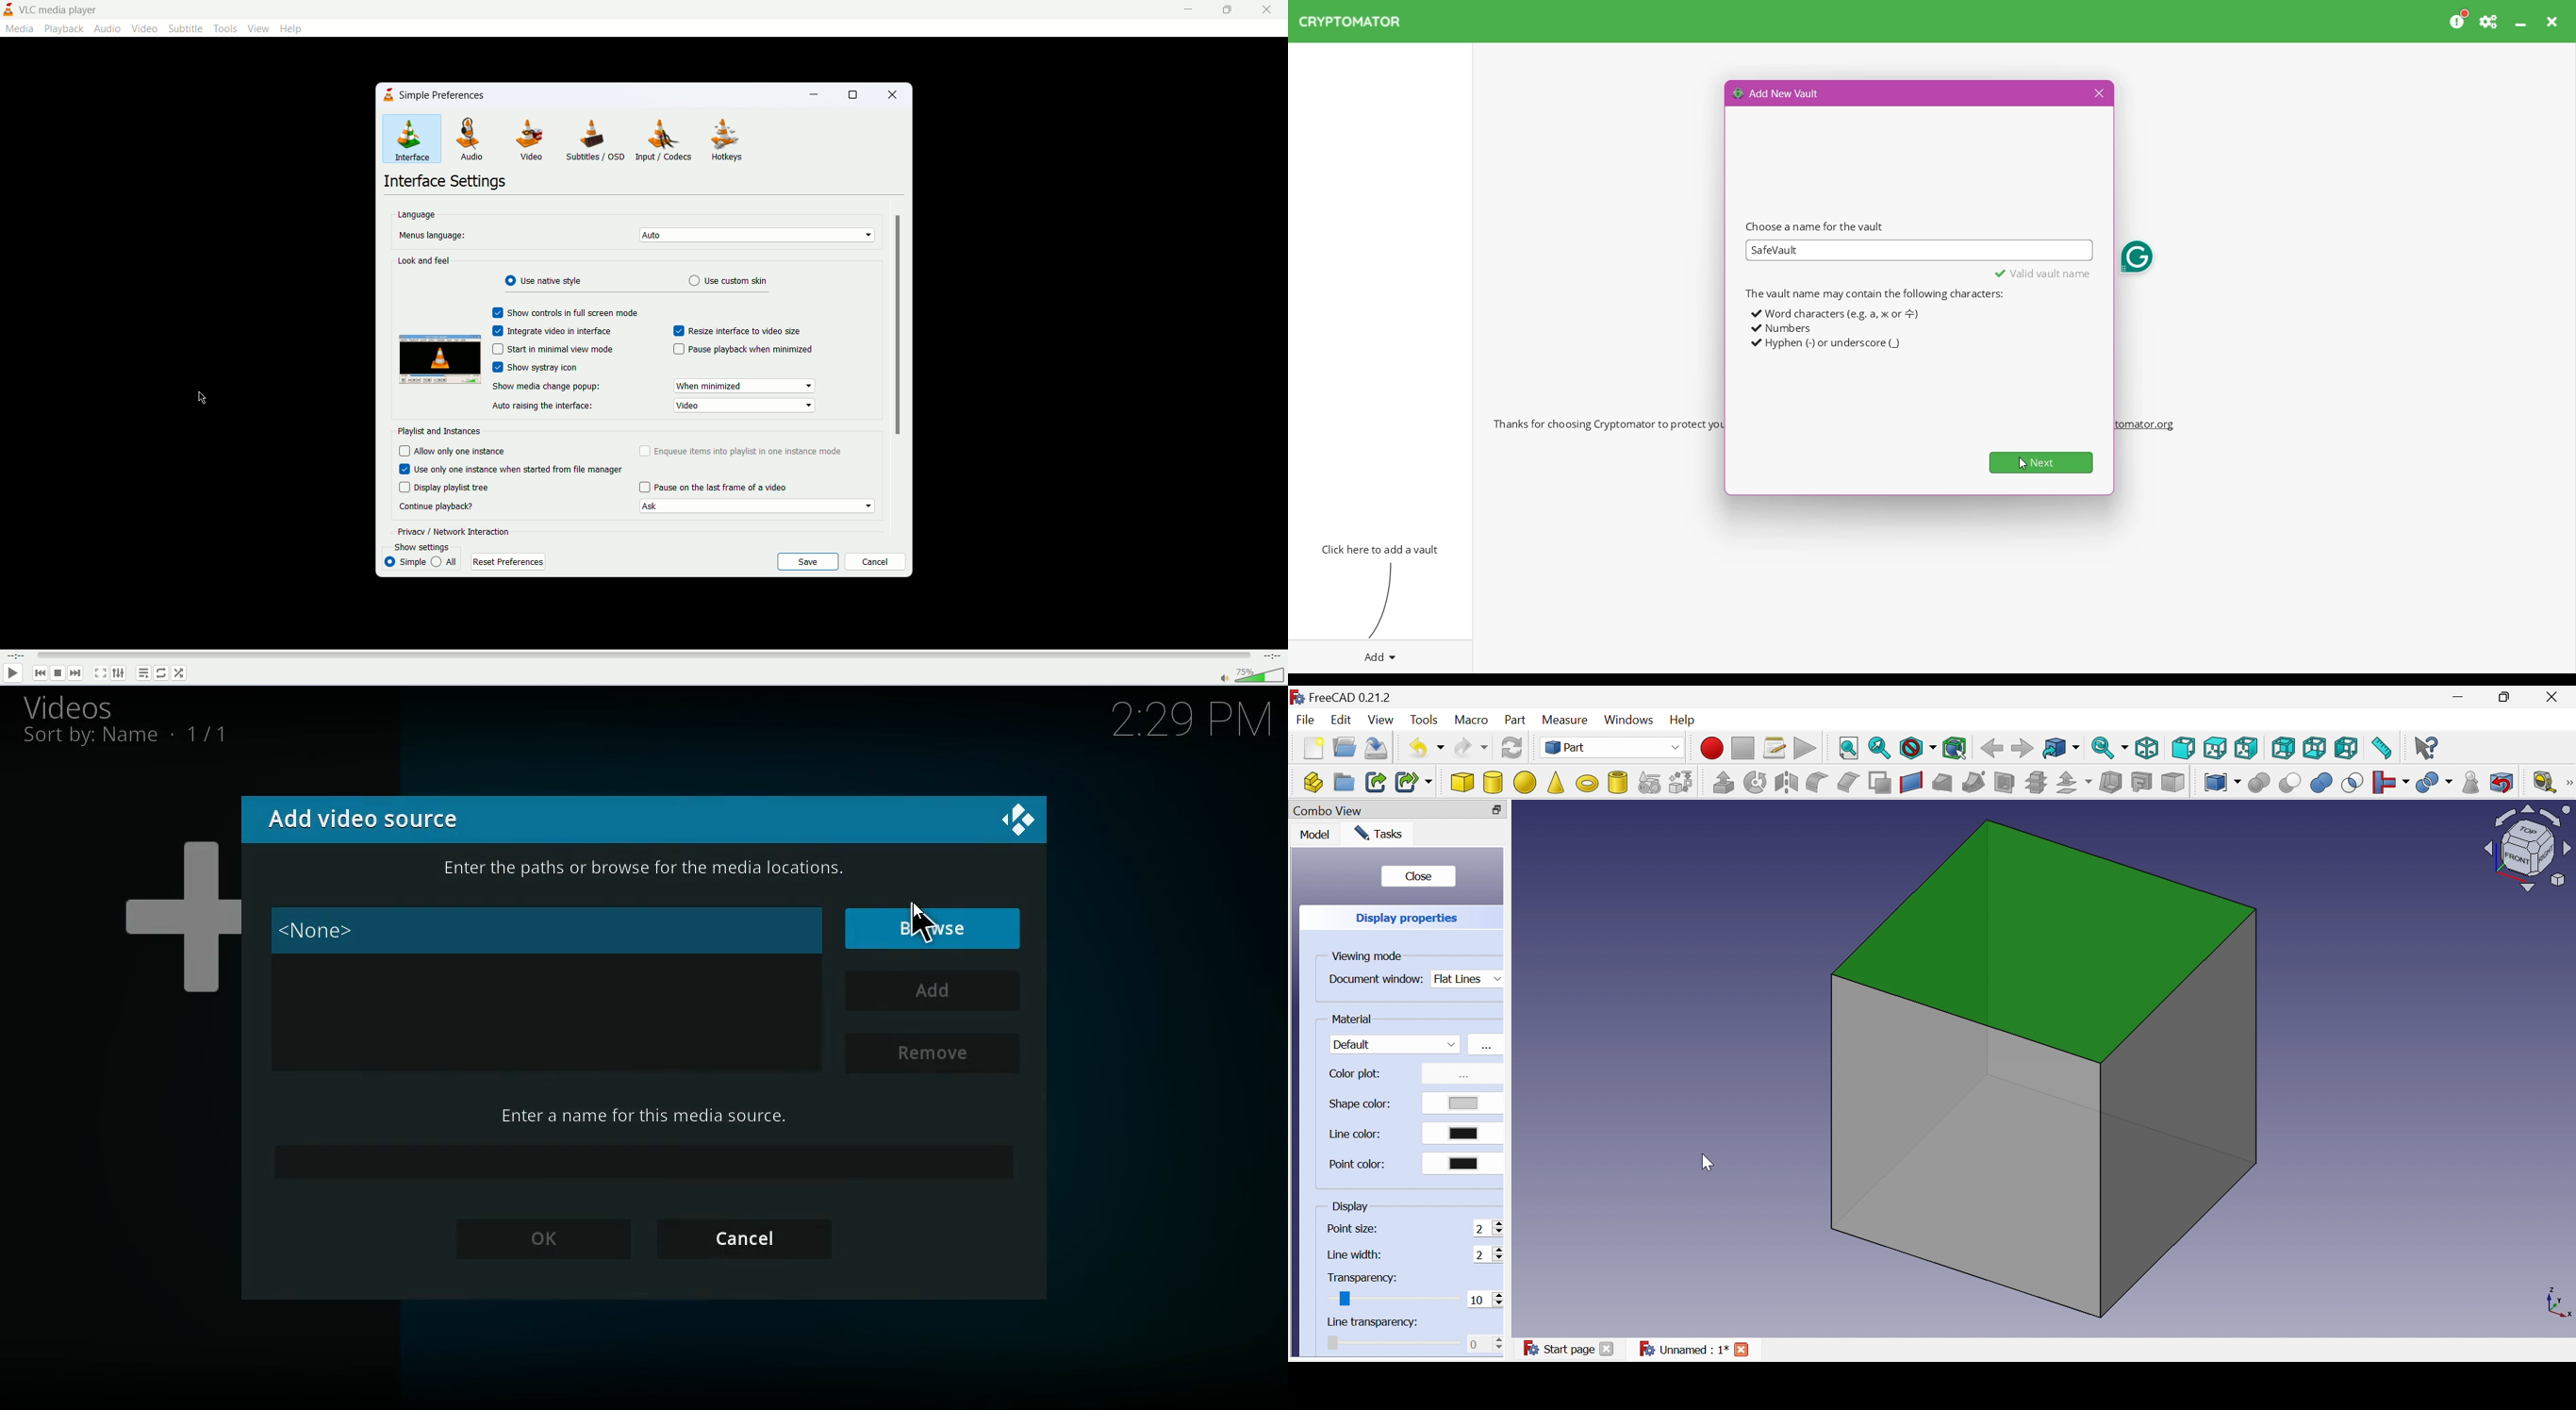 The image size is (2576, 1428). I want to click on add, so click(931, 991).